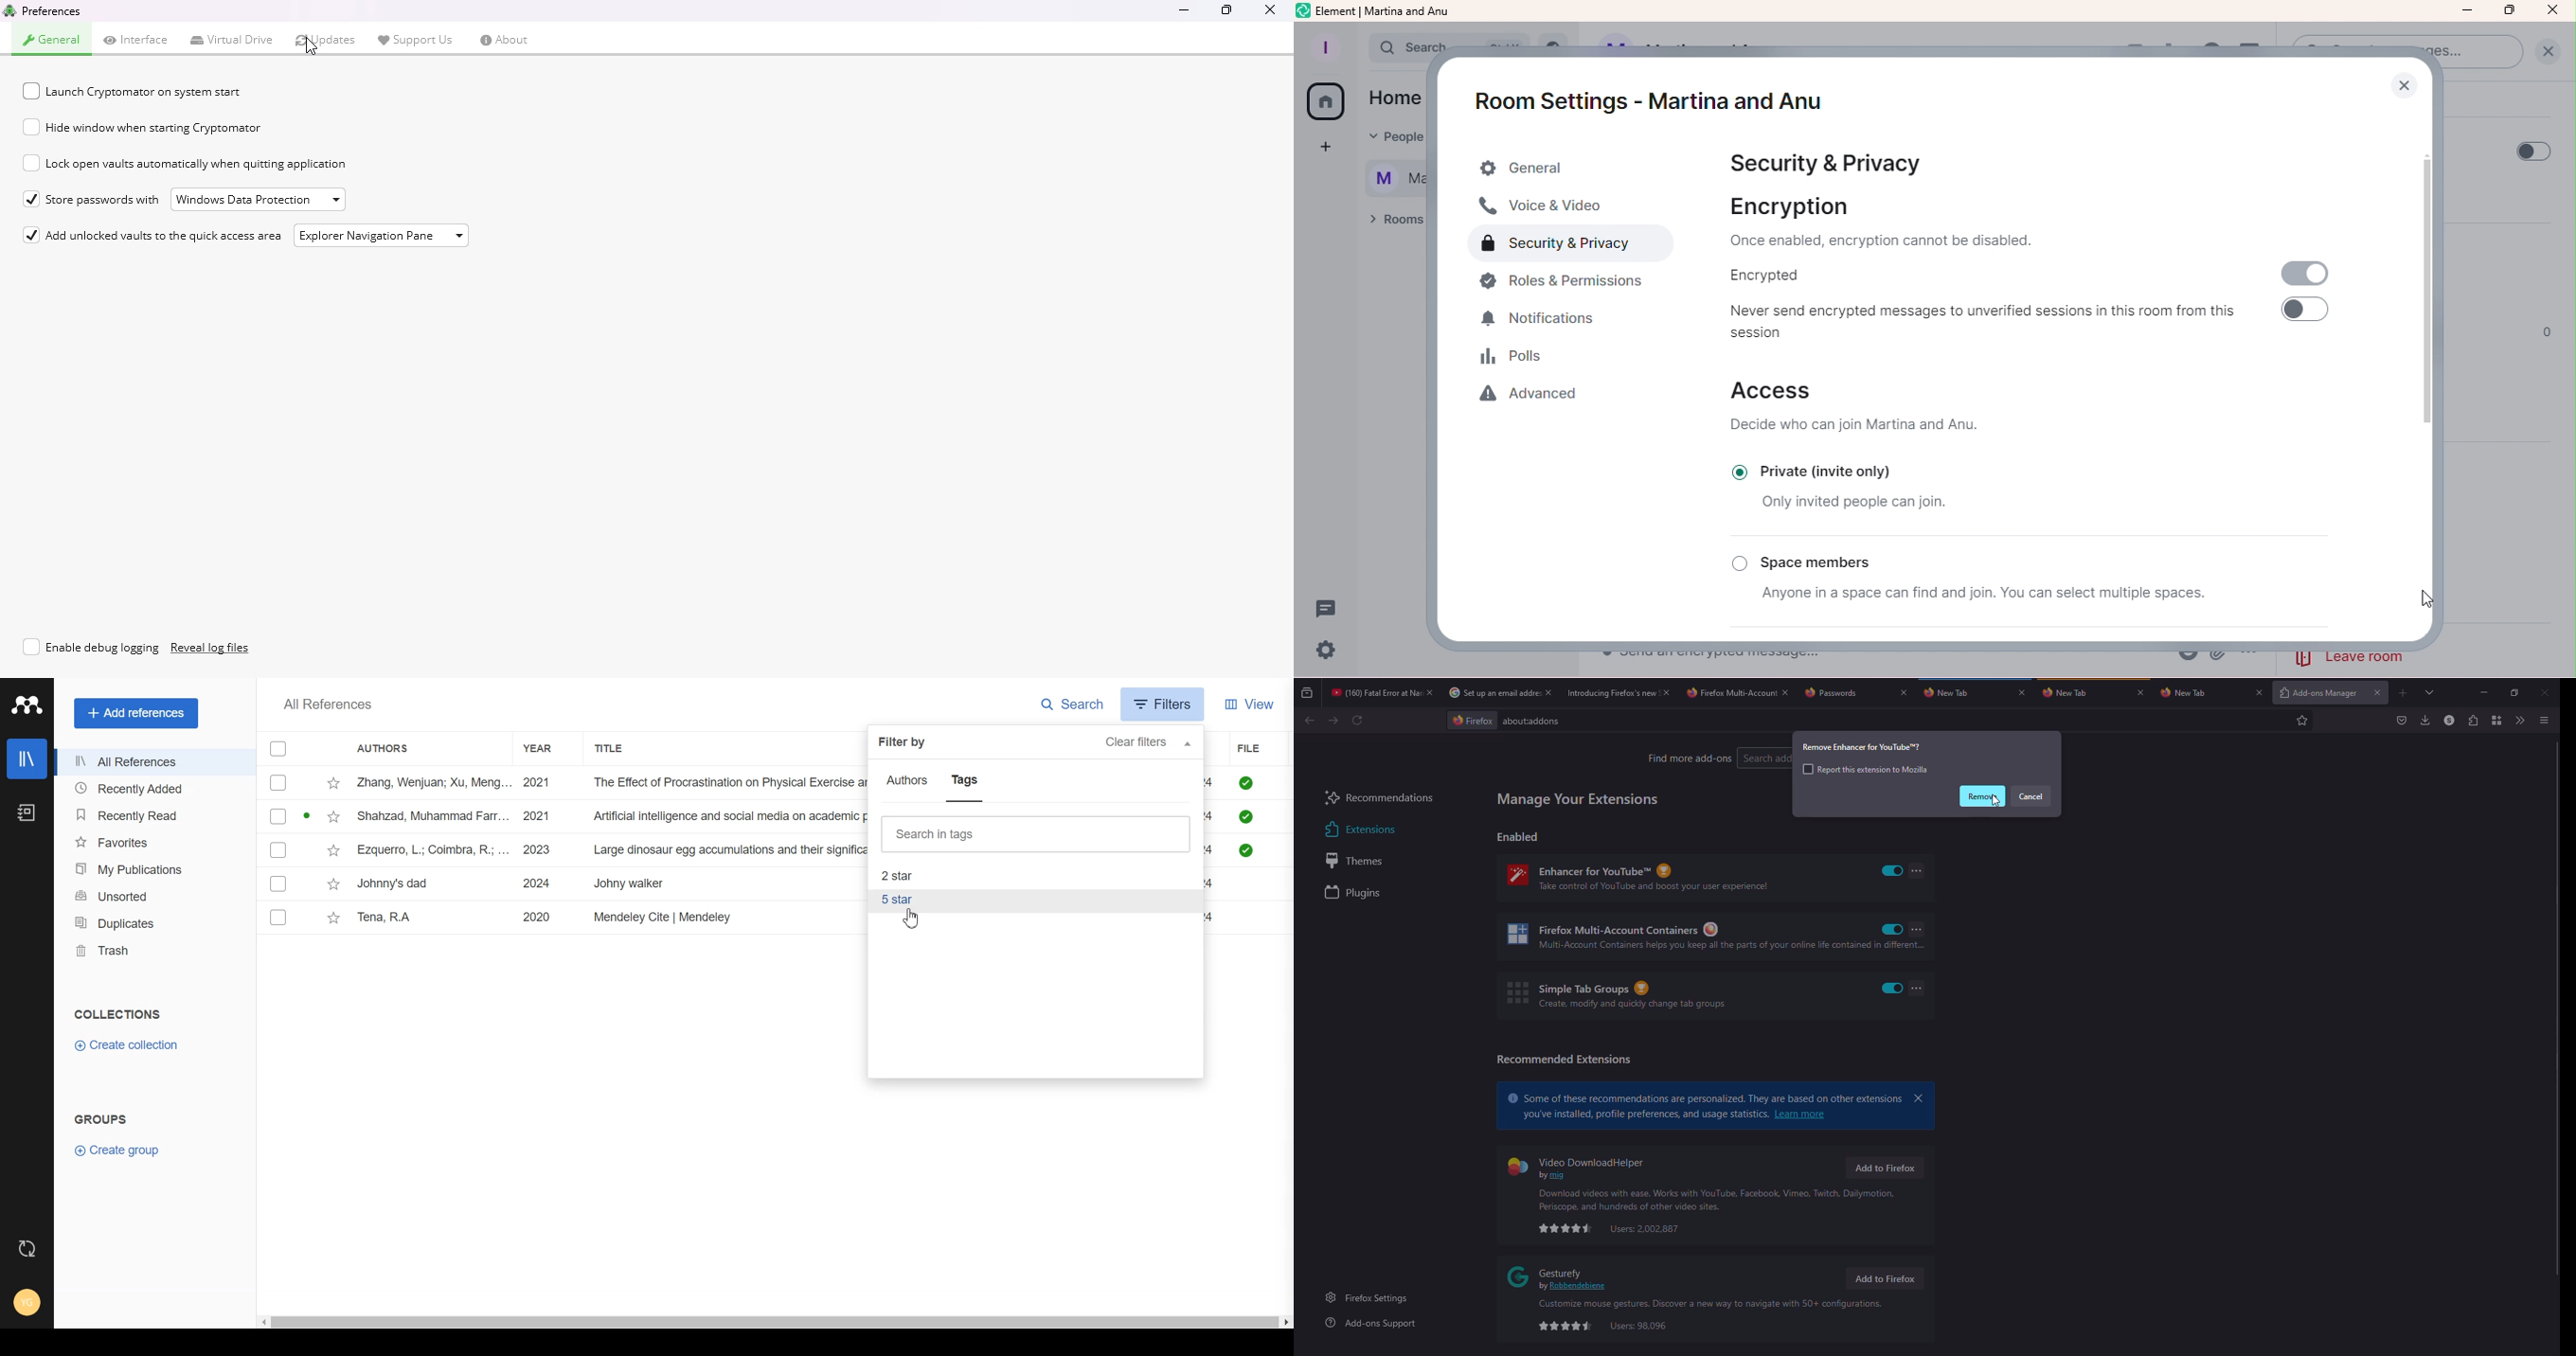 This screenshot has height=1372, width=2576. Describe the element at coordinates (1418, 48) in the screenshot. I see `search` at that location.